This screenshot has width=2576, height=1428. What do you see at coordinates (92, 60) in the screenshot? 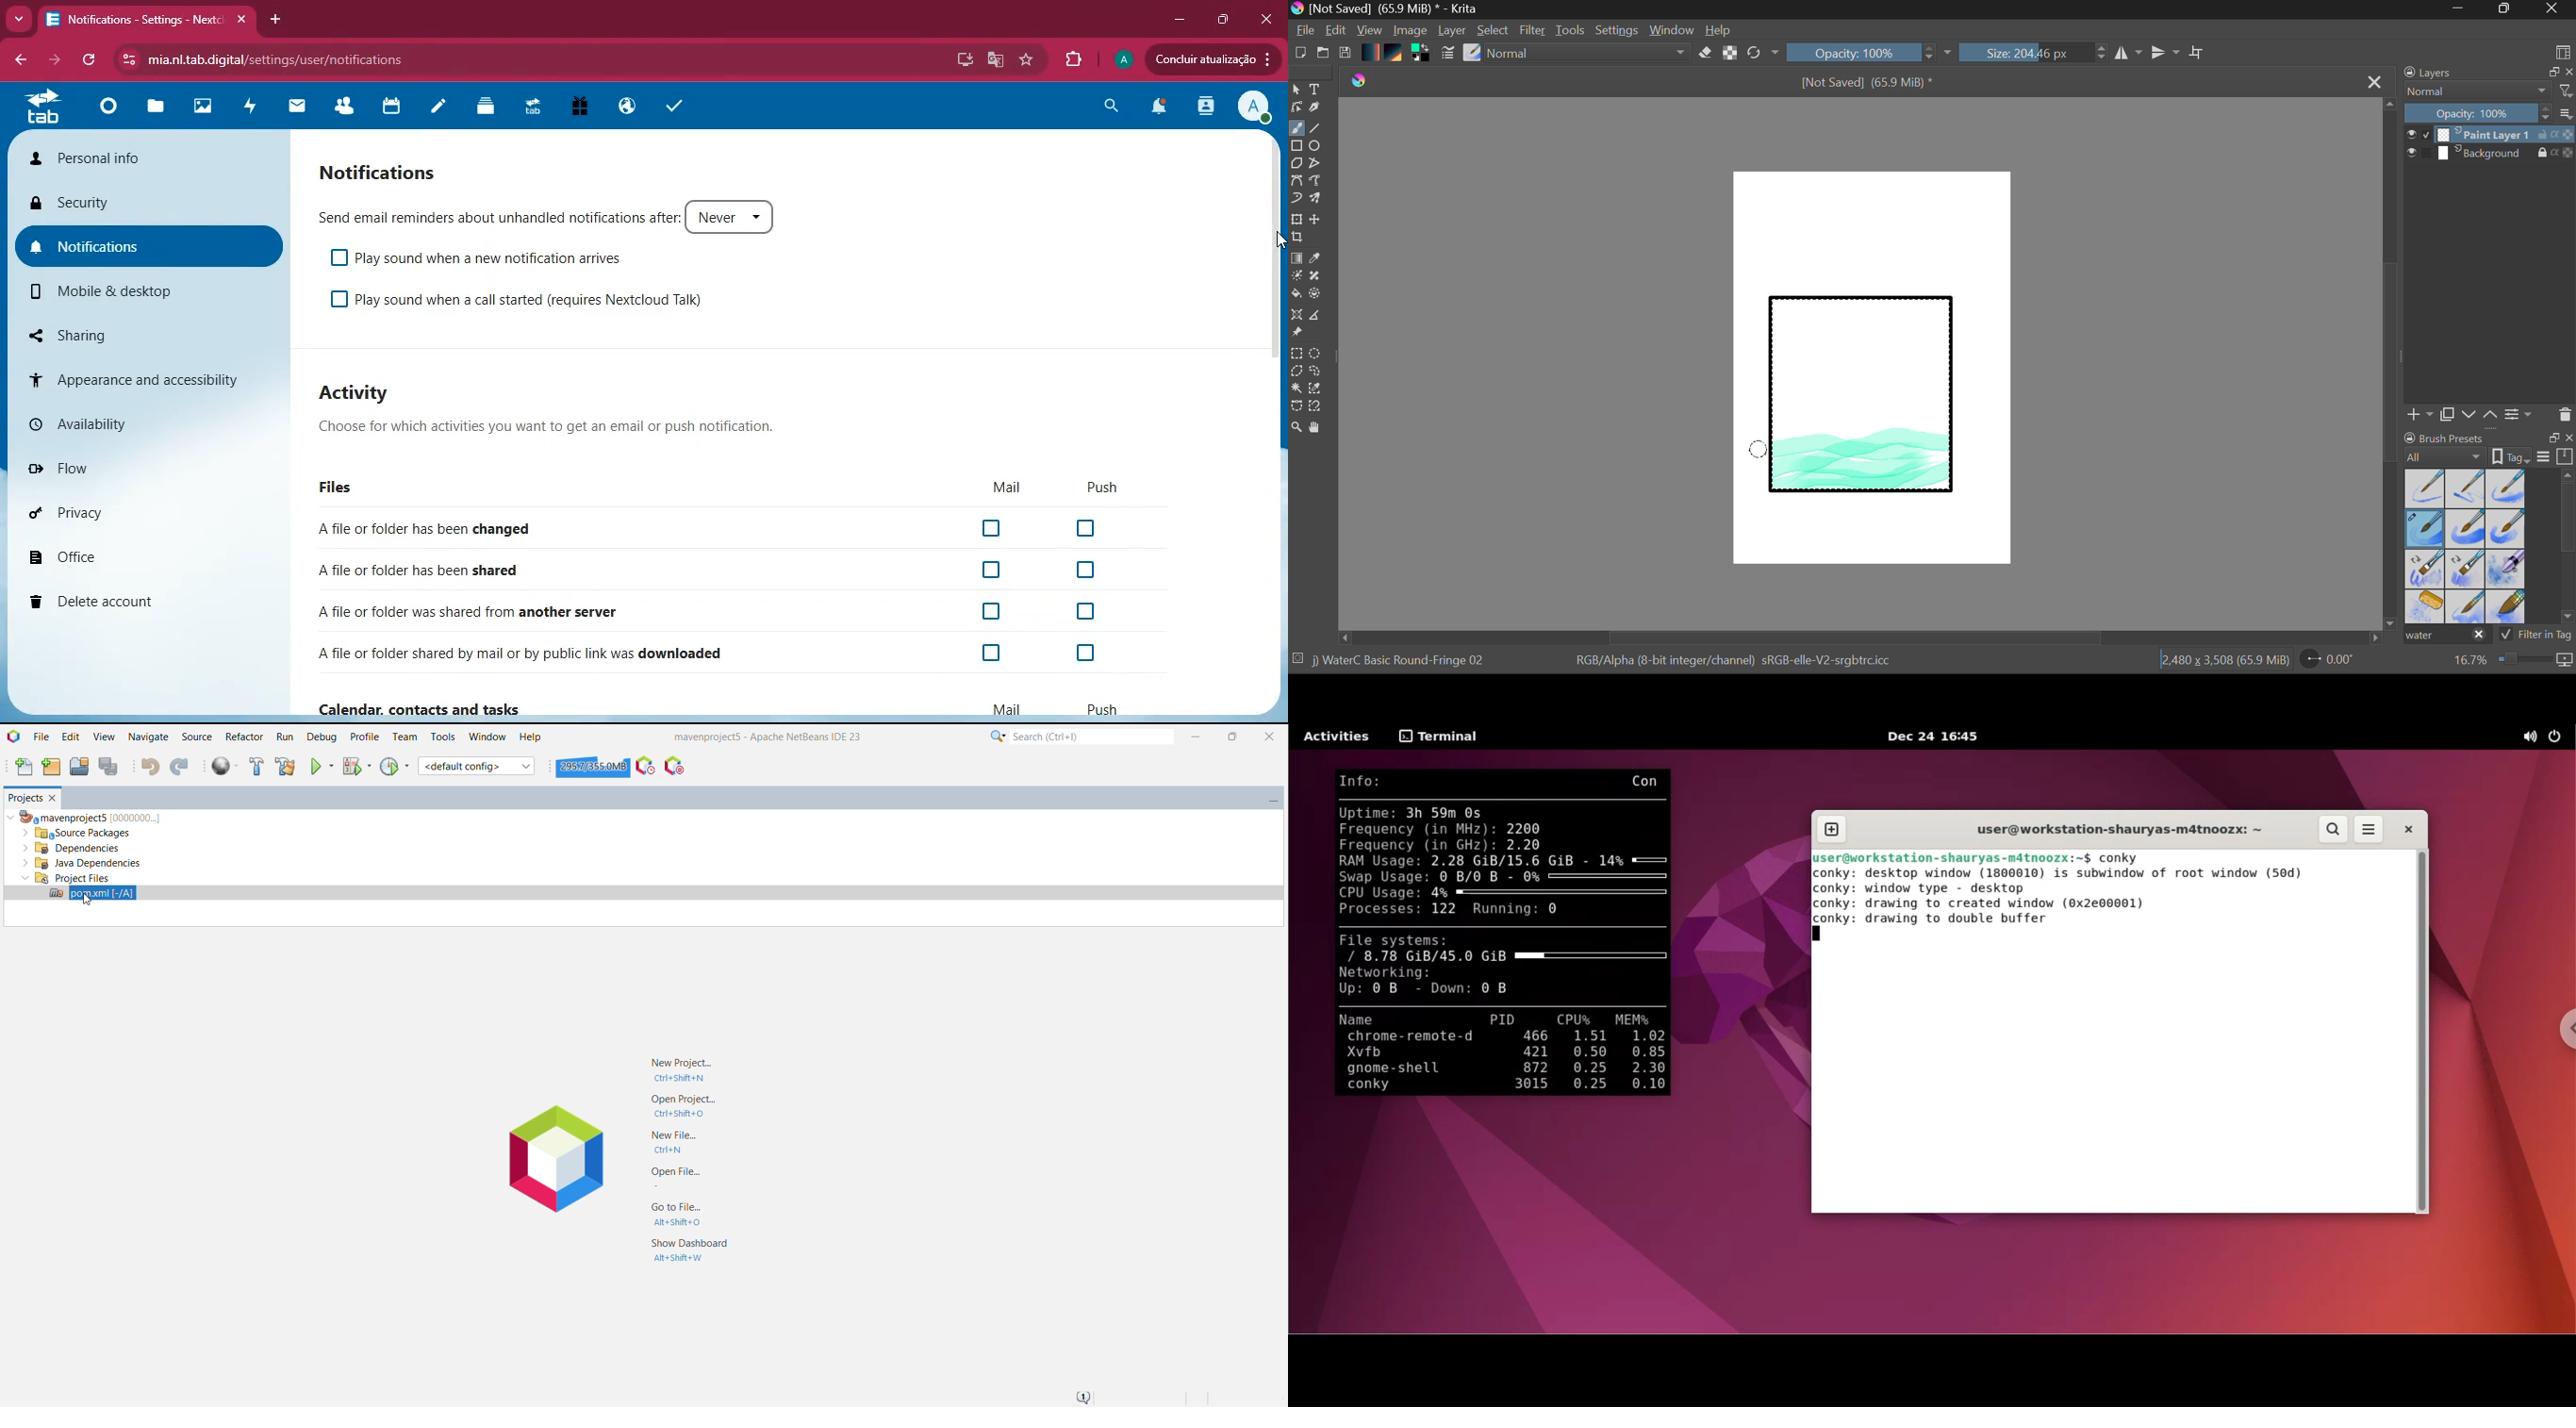
I see `refresh` at bounding box center [92, 60].